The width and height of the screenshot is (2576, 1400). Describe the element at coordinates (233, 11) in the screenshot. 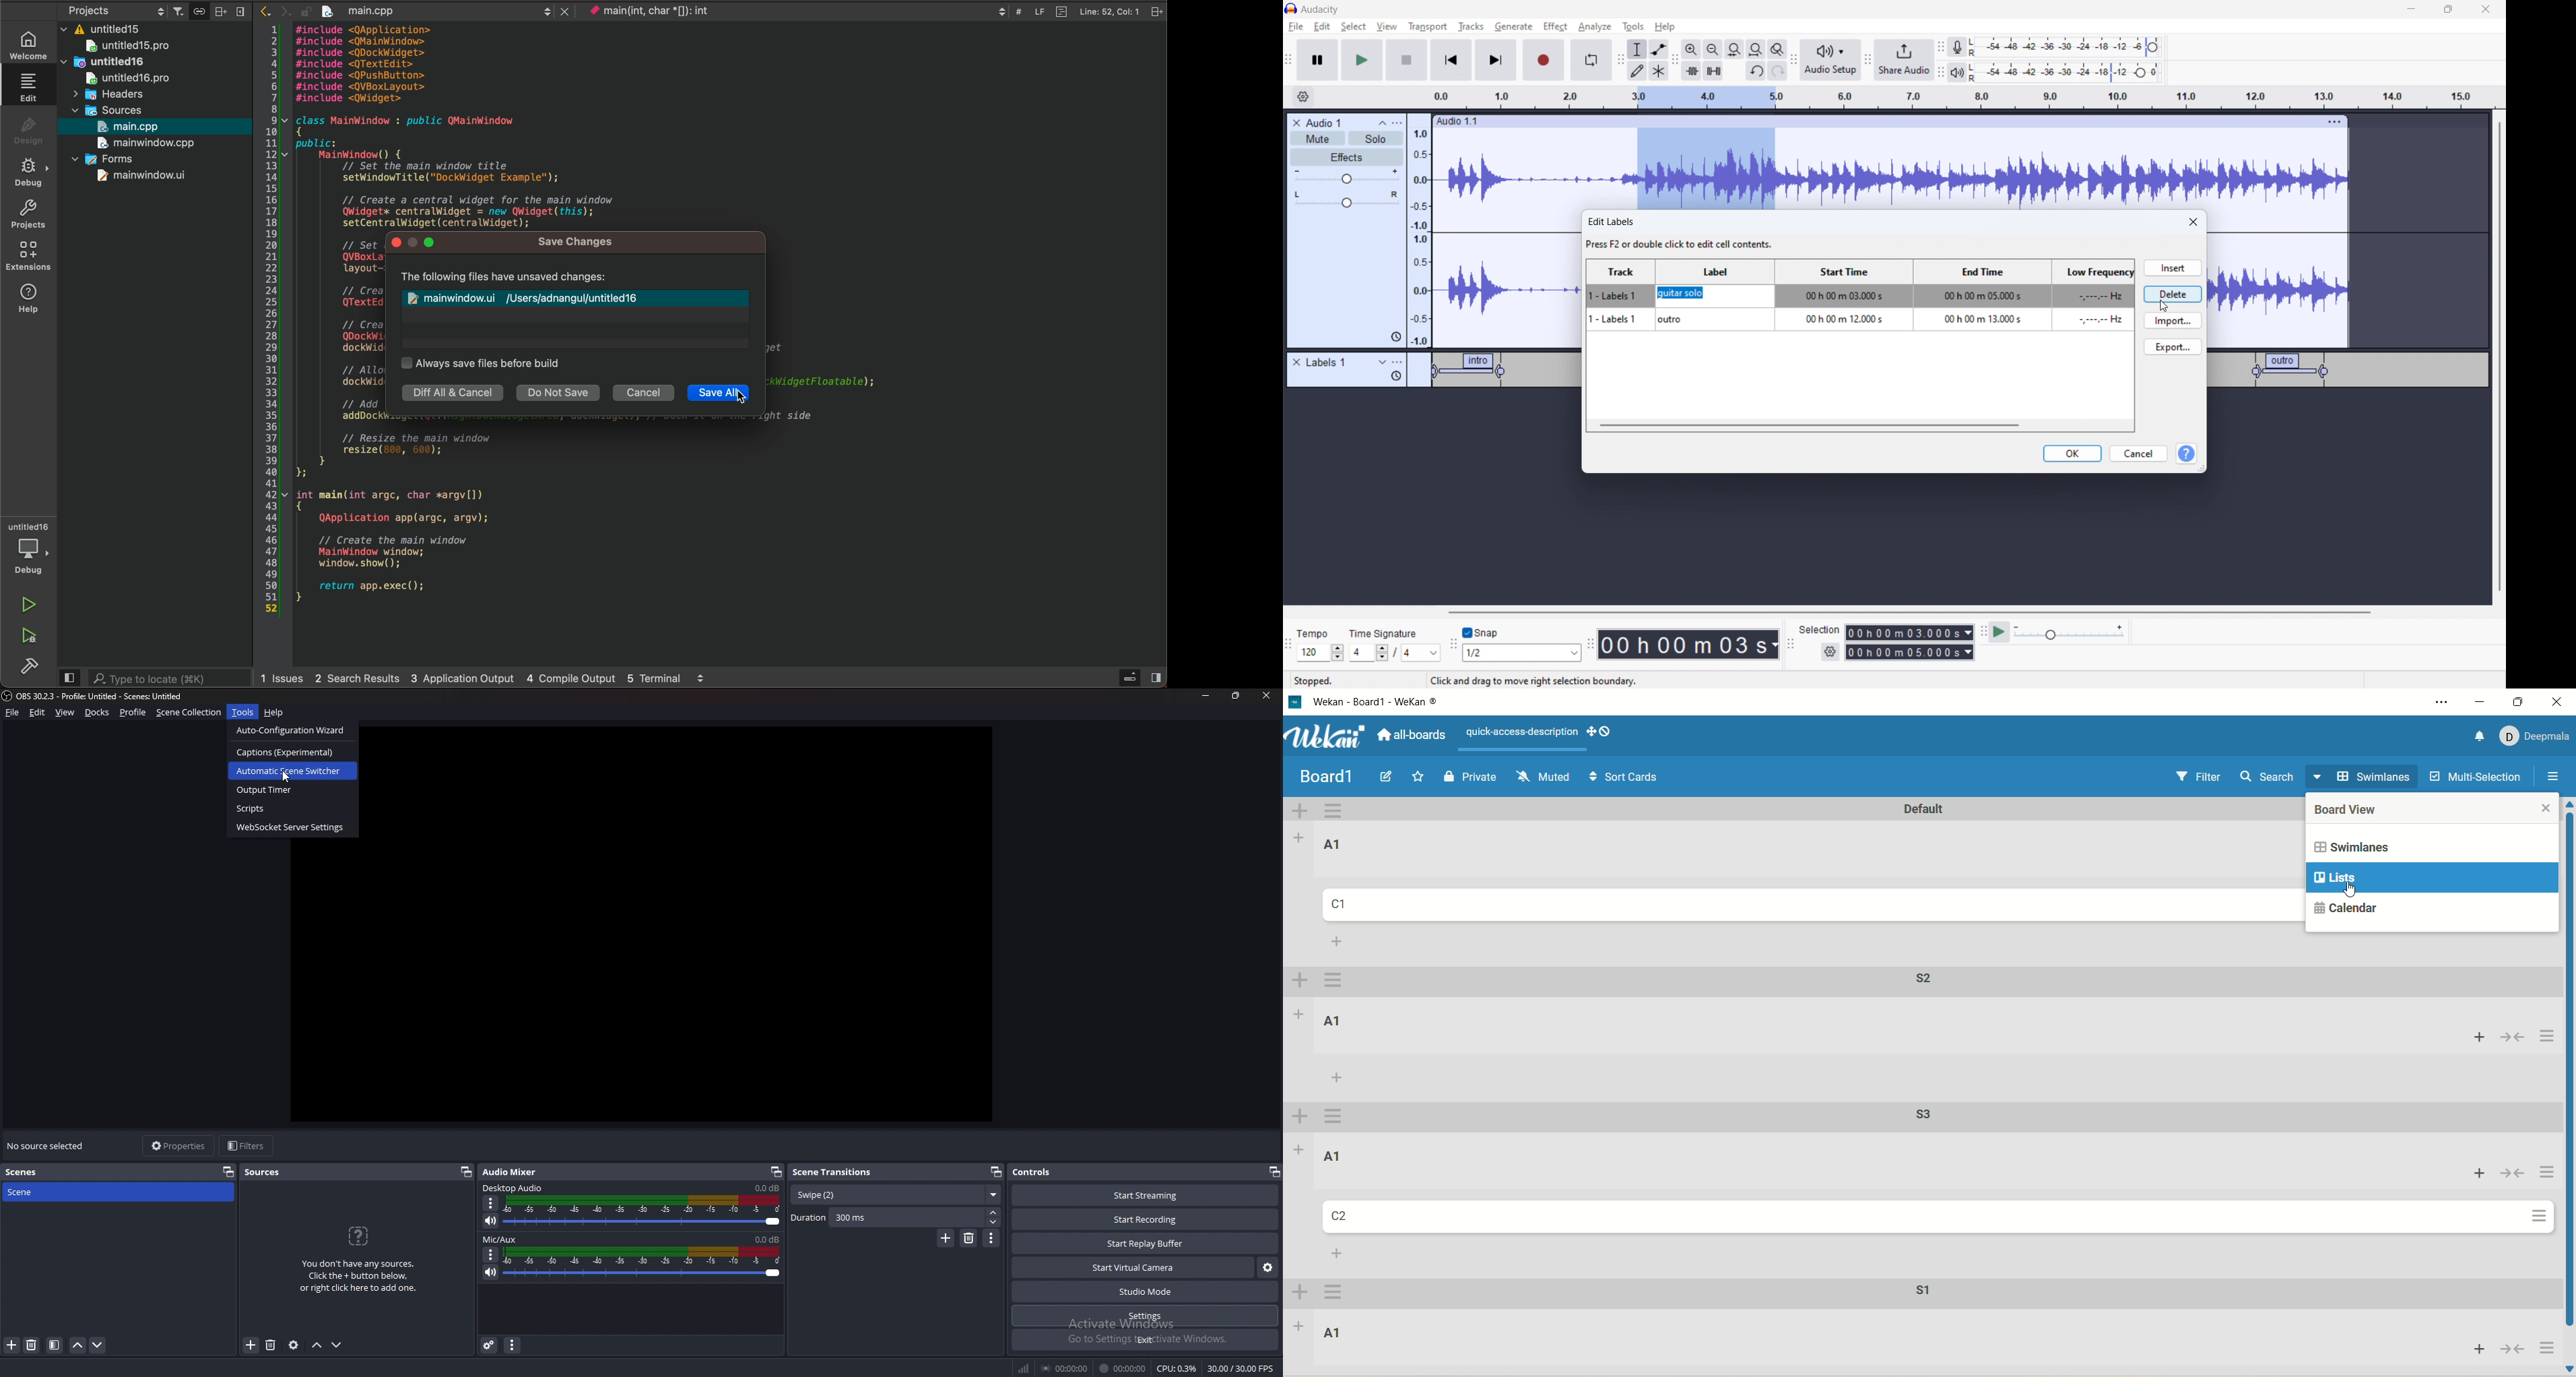

I see `close bar` at that location.